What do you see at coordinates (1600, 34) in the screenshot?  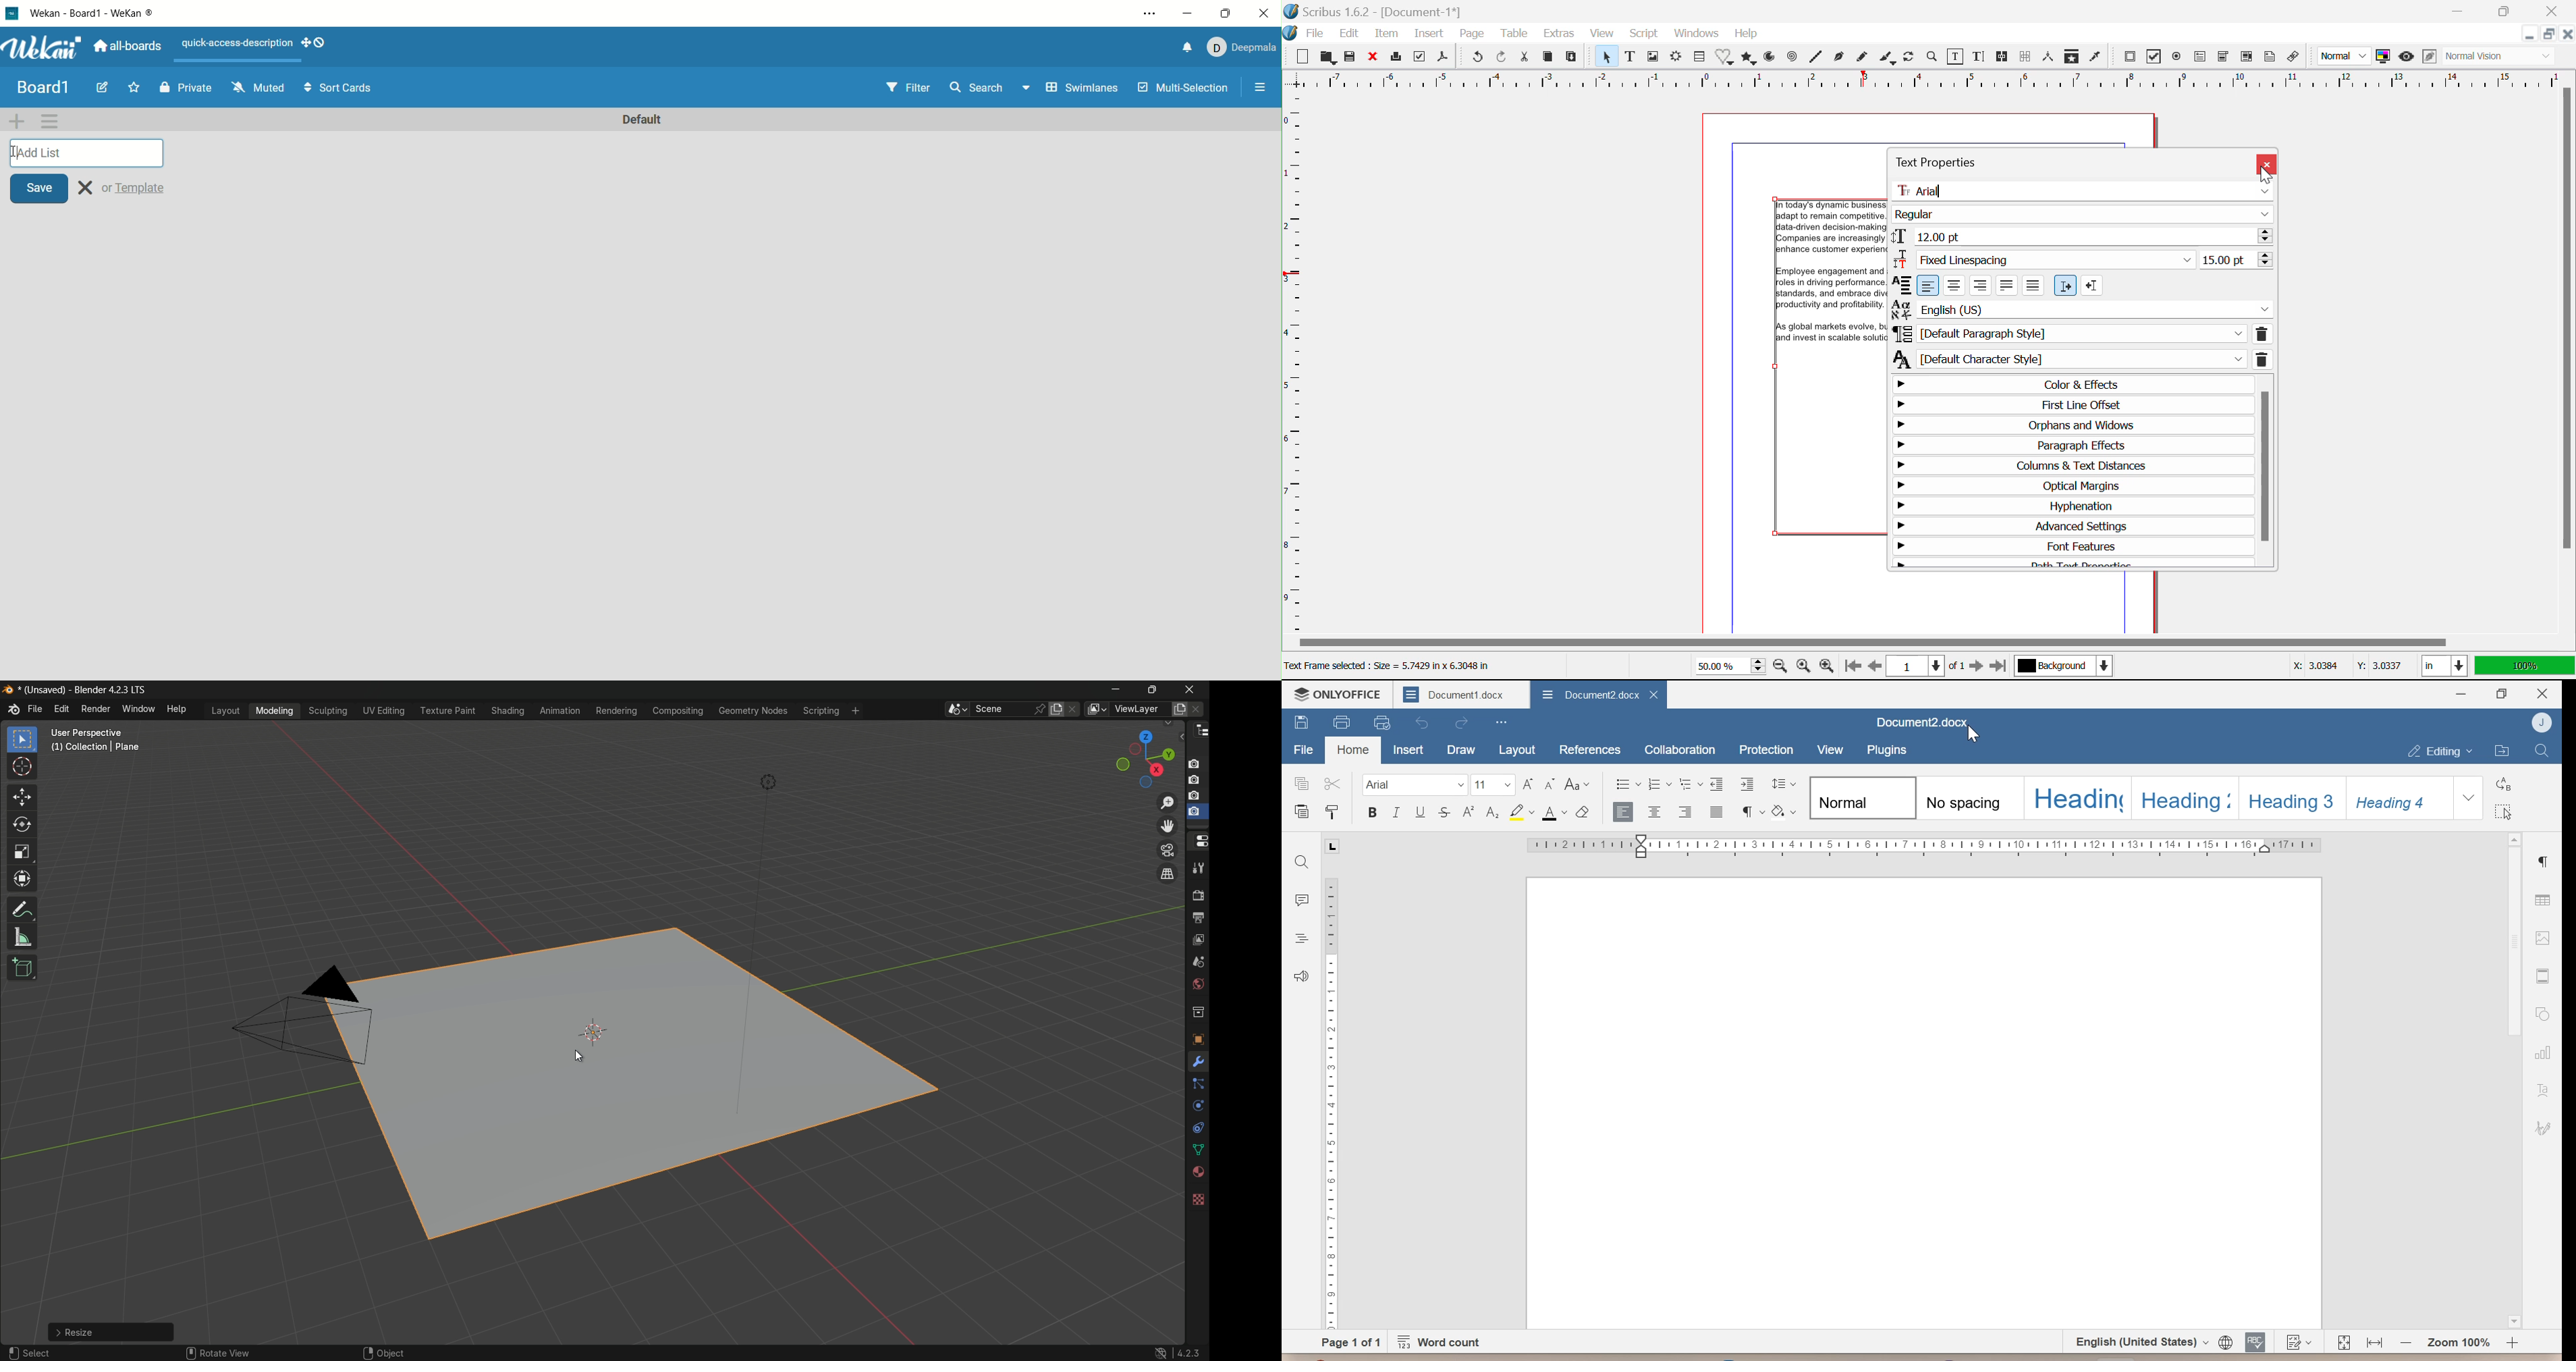 I see `View` at bounding box center [1600, 34].